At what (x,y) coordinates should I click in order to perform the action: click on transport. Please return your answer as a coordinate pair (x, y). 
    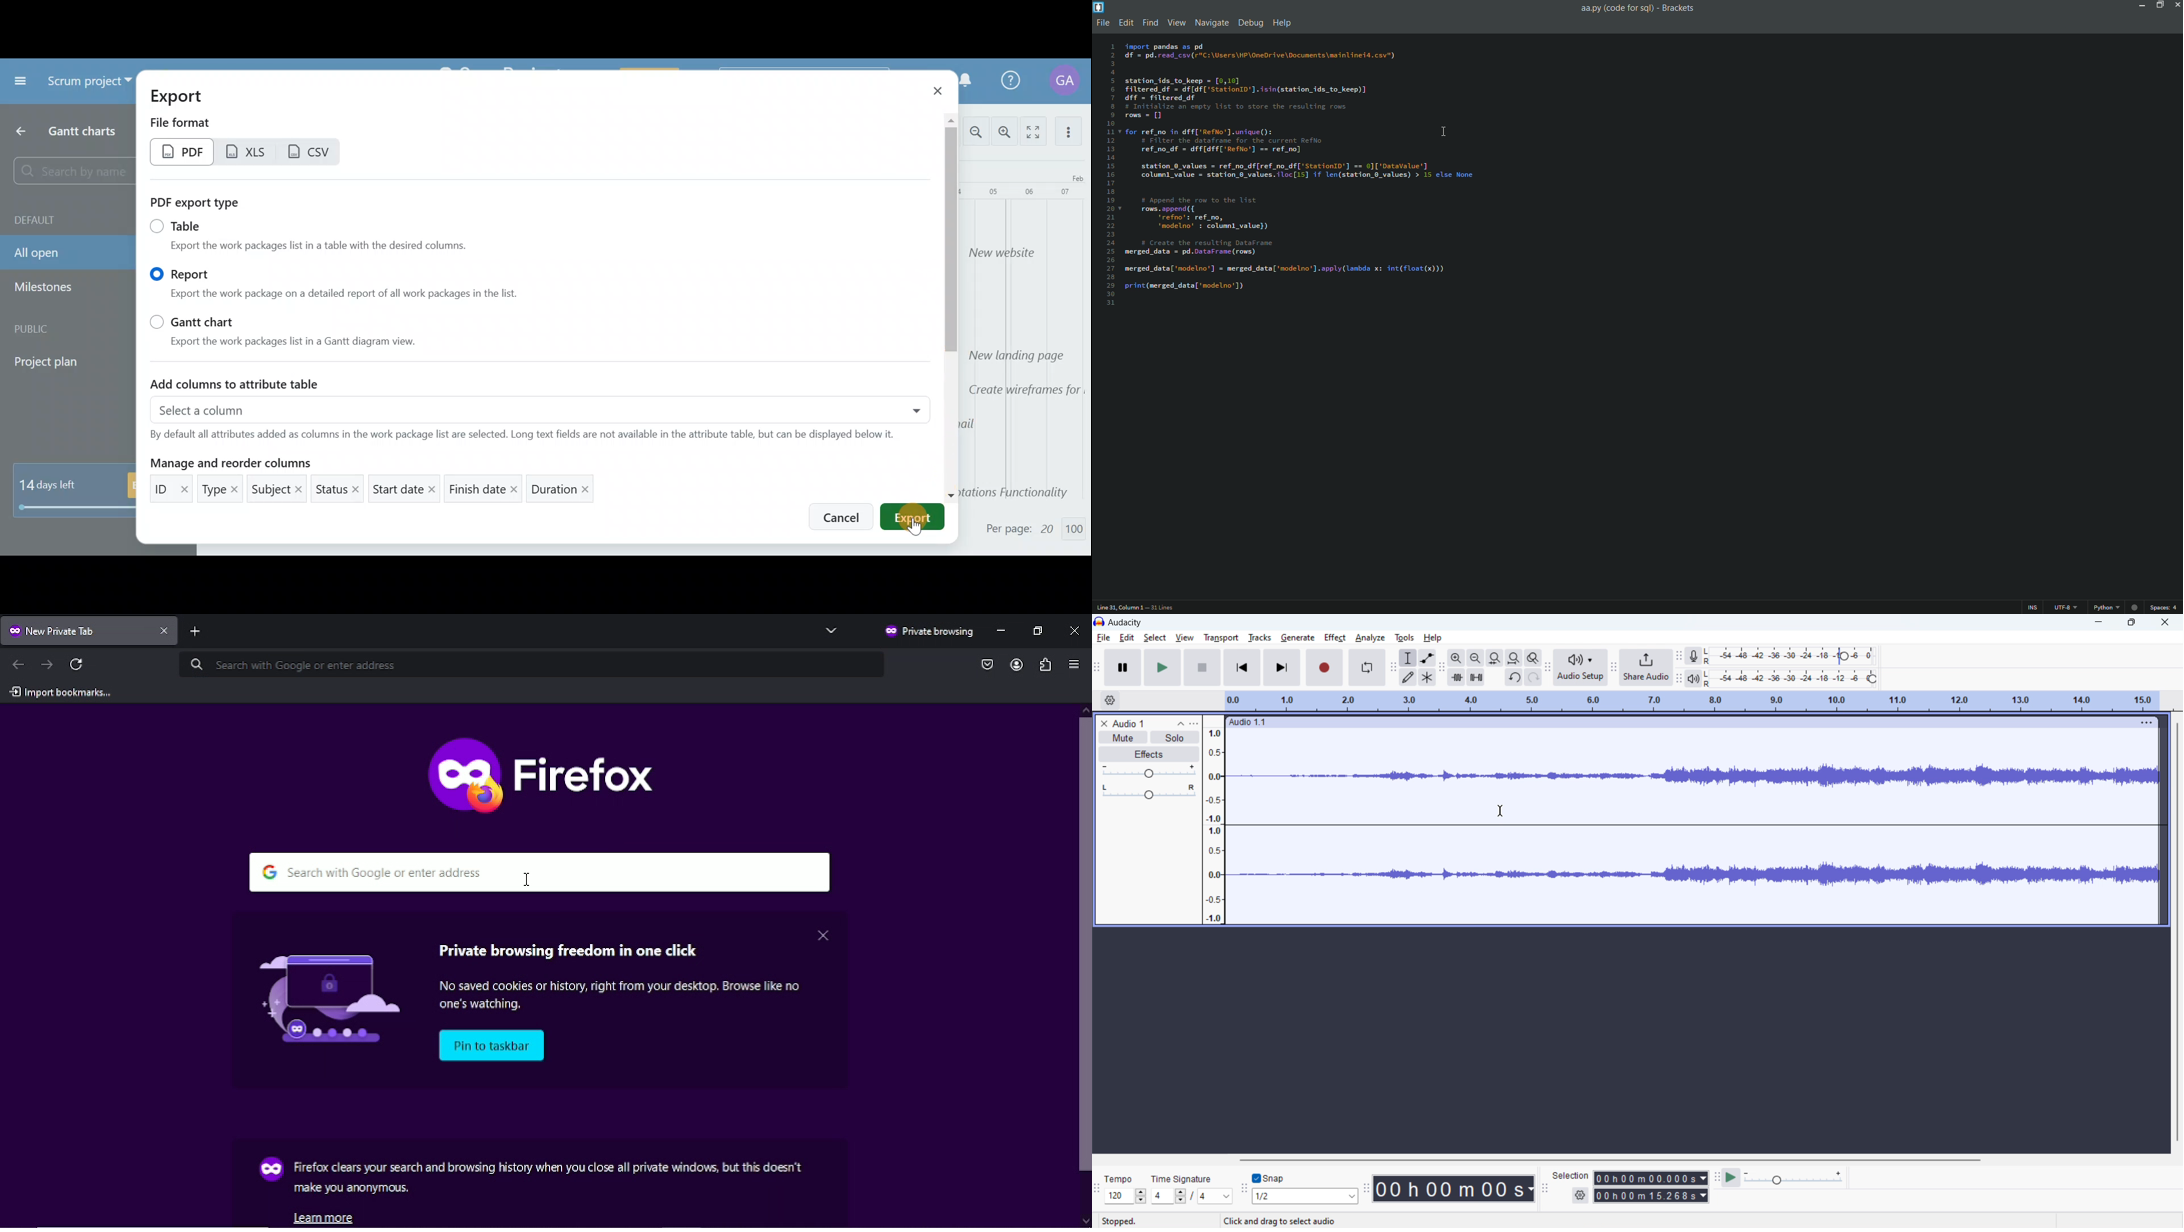
    Looking at the image, I should click on (1221, 638).